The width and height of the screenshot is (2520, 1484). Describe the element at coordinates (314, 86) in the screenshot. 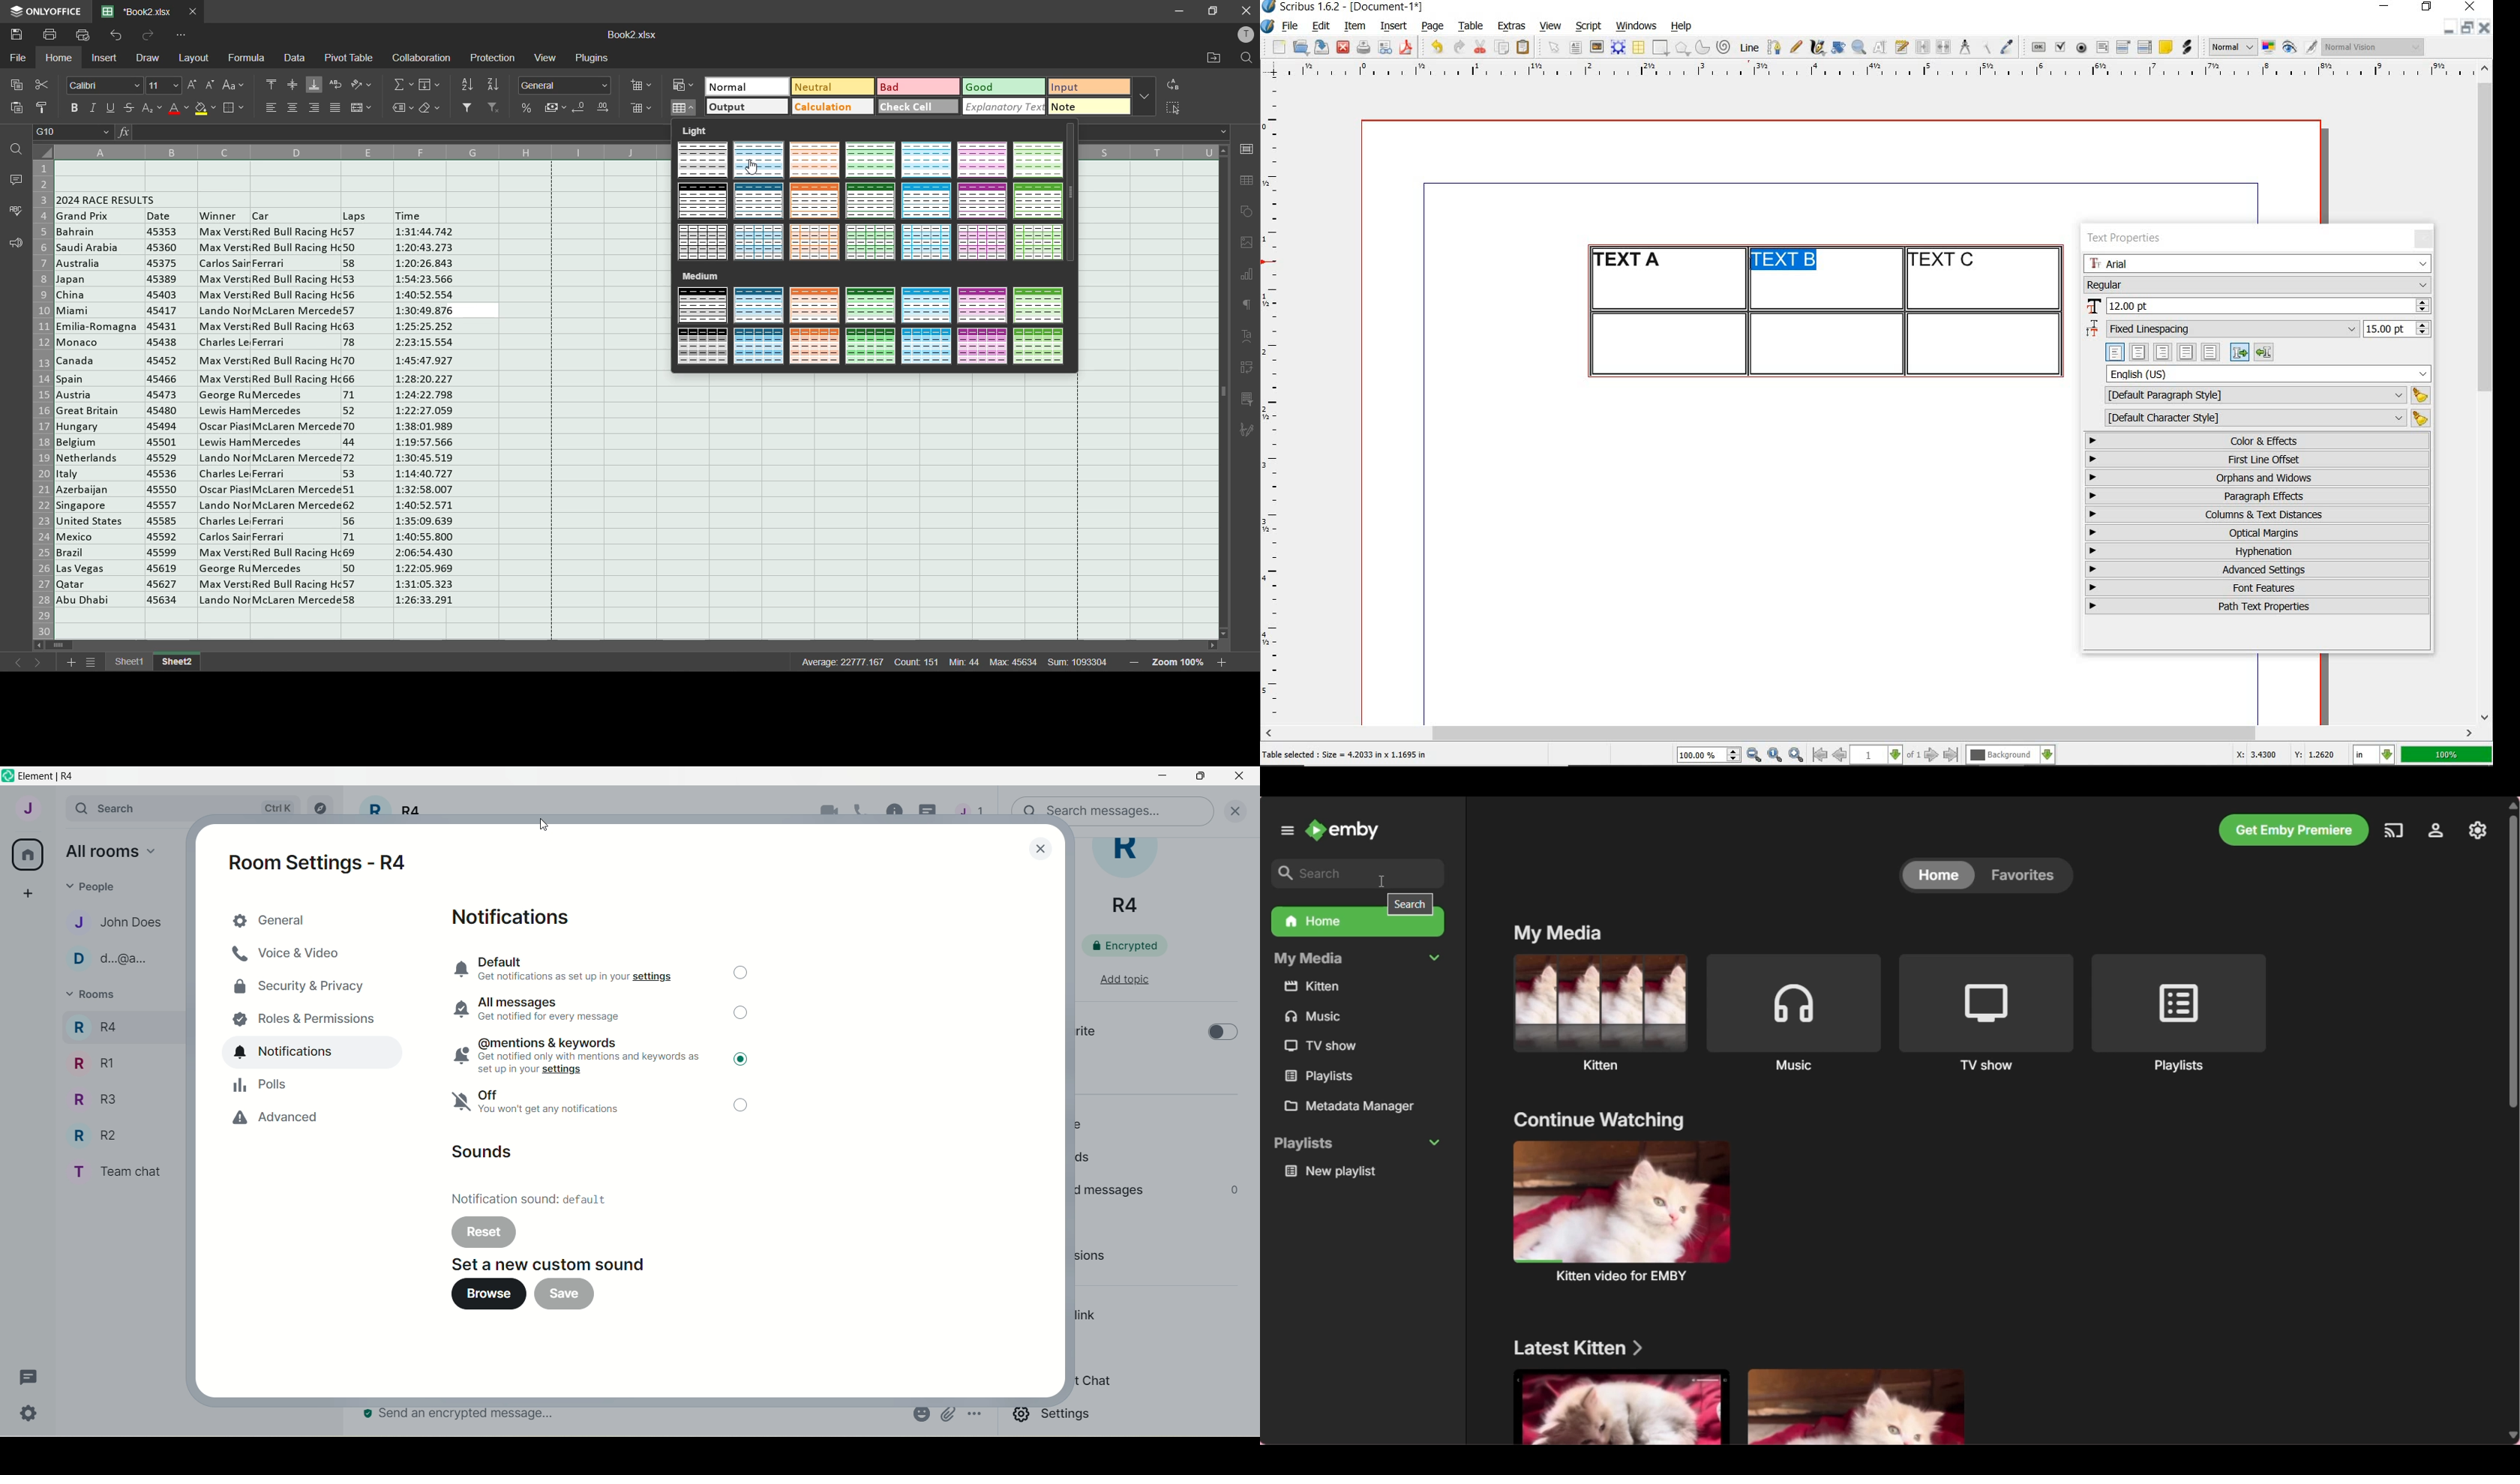

I see `align bottom` at that location.